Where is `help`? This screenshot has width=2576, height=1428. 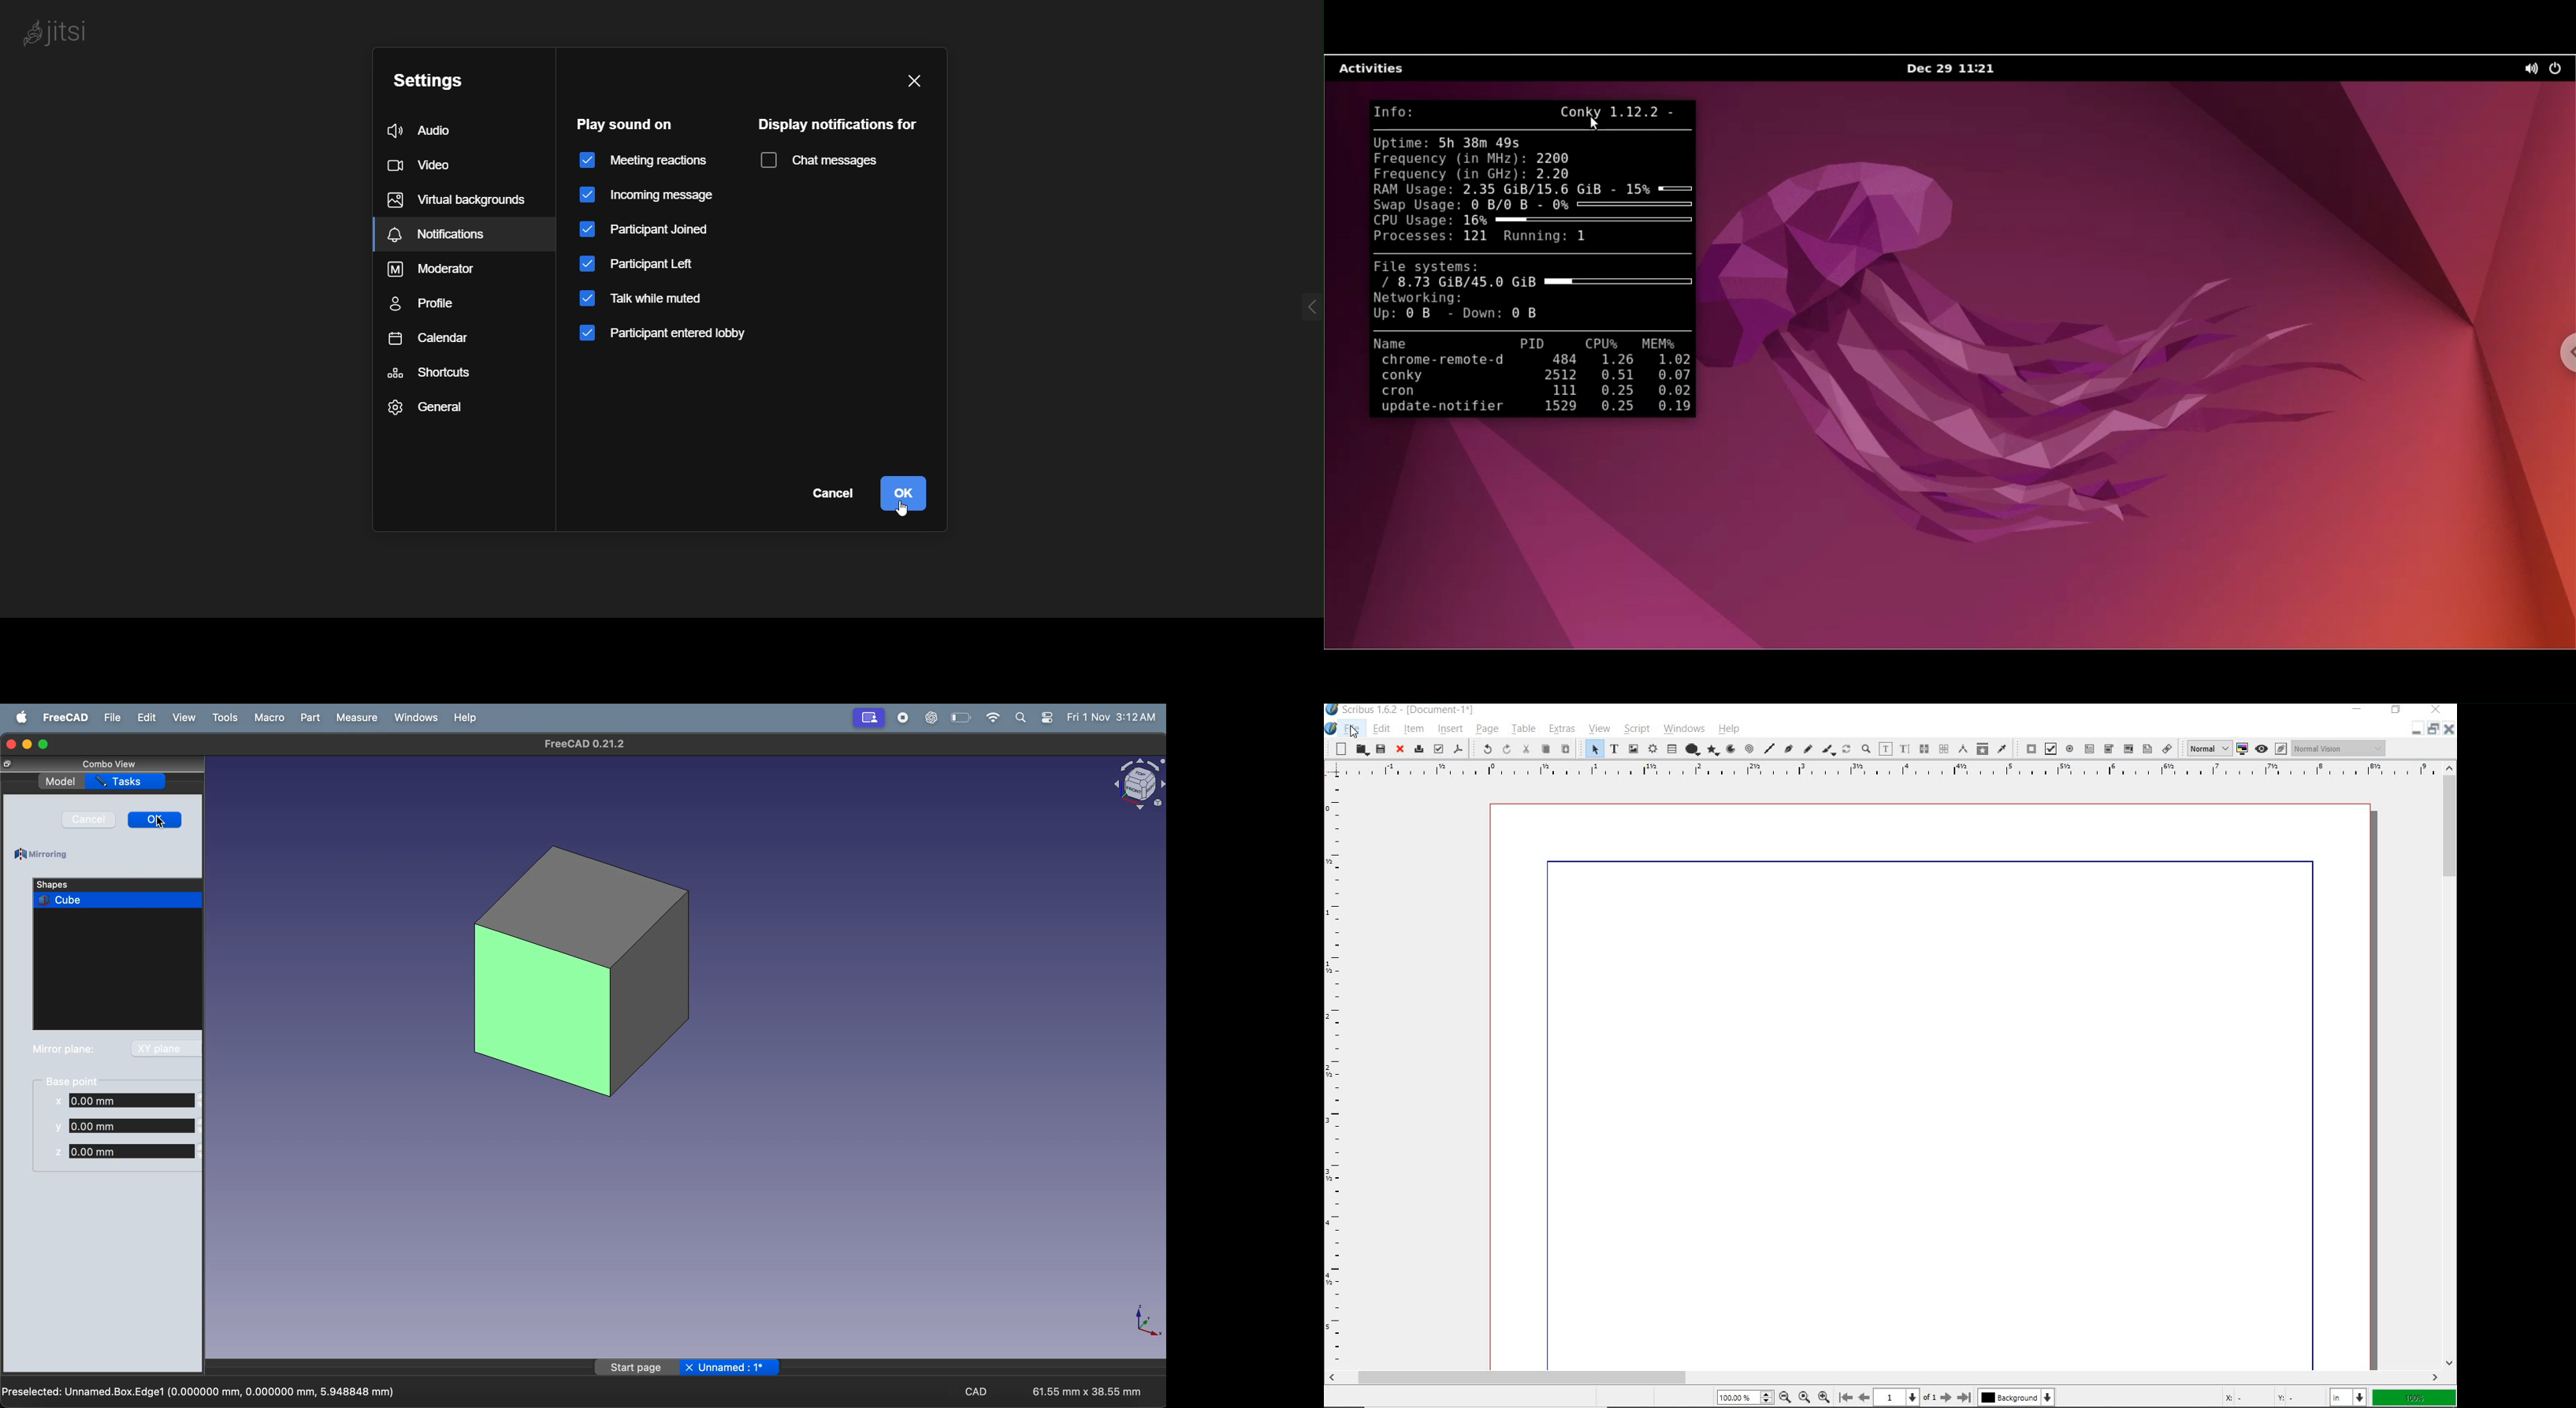
help is located at coordinates (1729, 729).